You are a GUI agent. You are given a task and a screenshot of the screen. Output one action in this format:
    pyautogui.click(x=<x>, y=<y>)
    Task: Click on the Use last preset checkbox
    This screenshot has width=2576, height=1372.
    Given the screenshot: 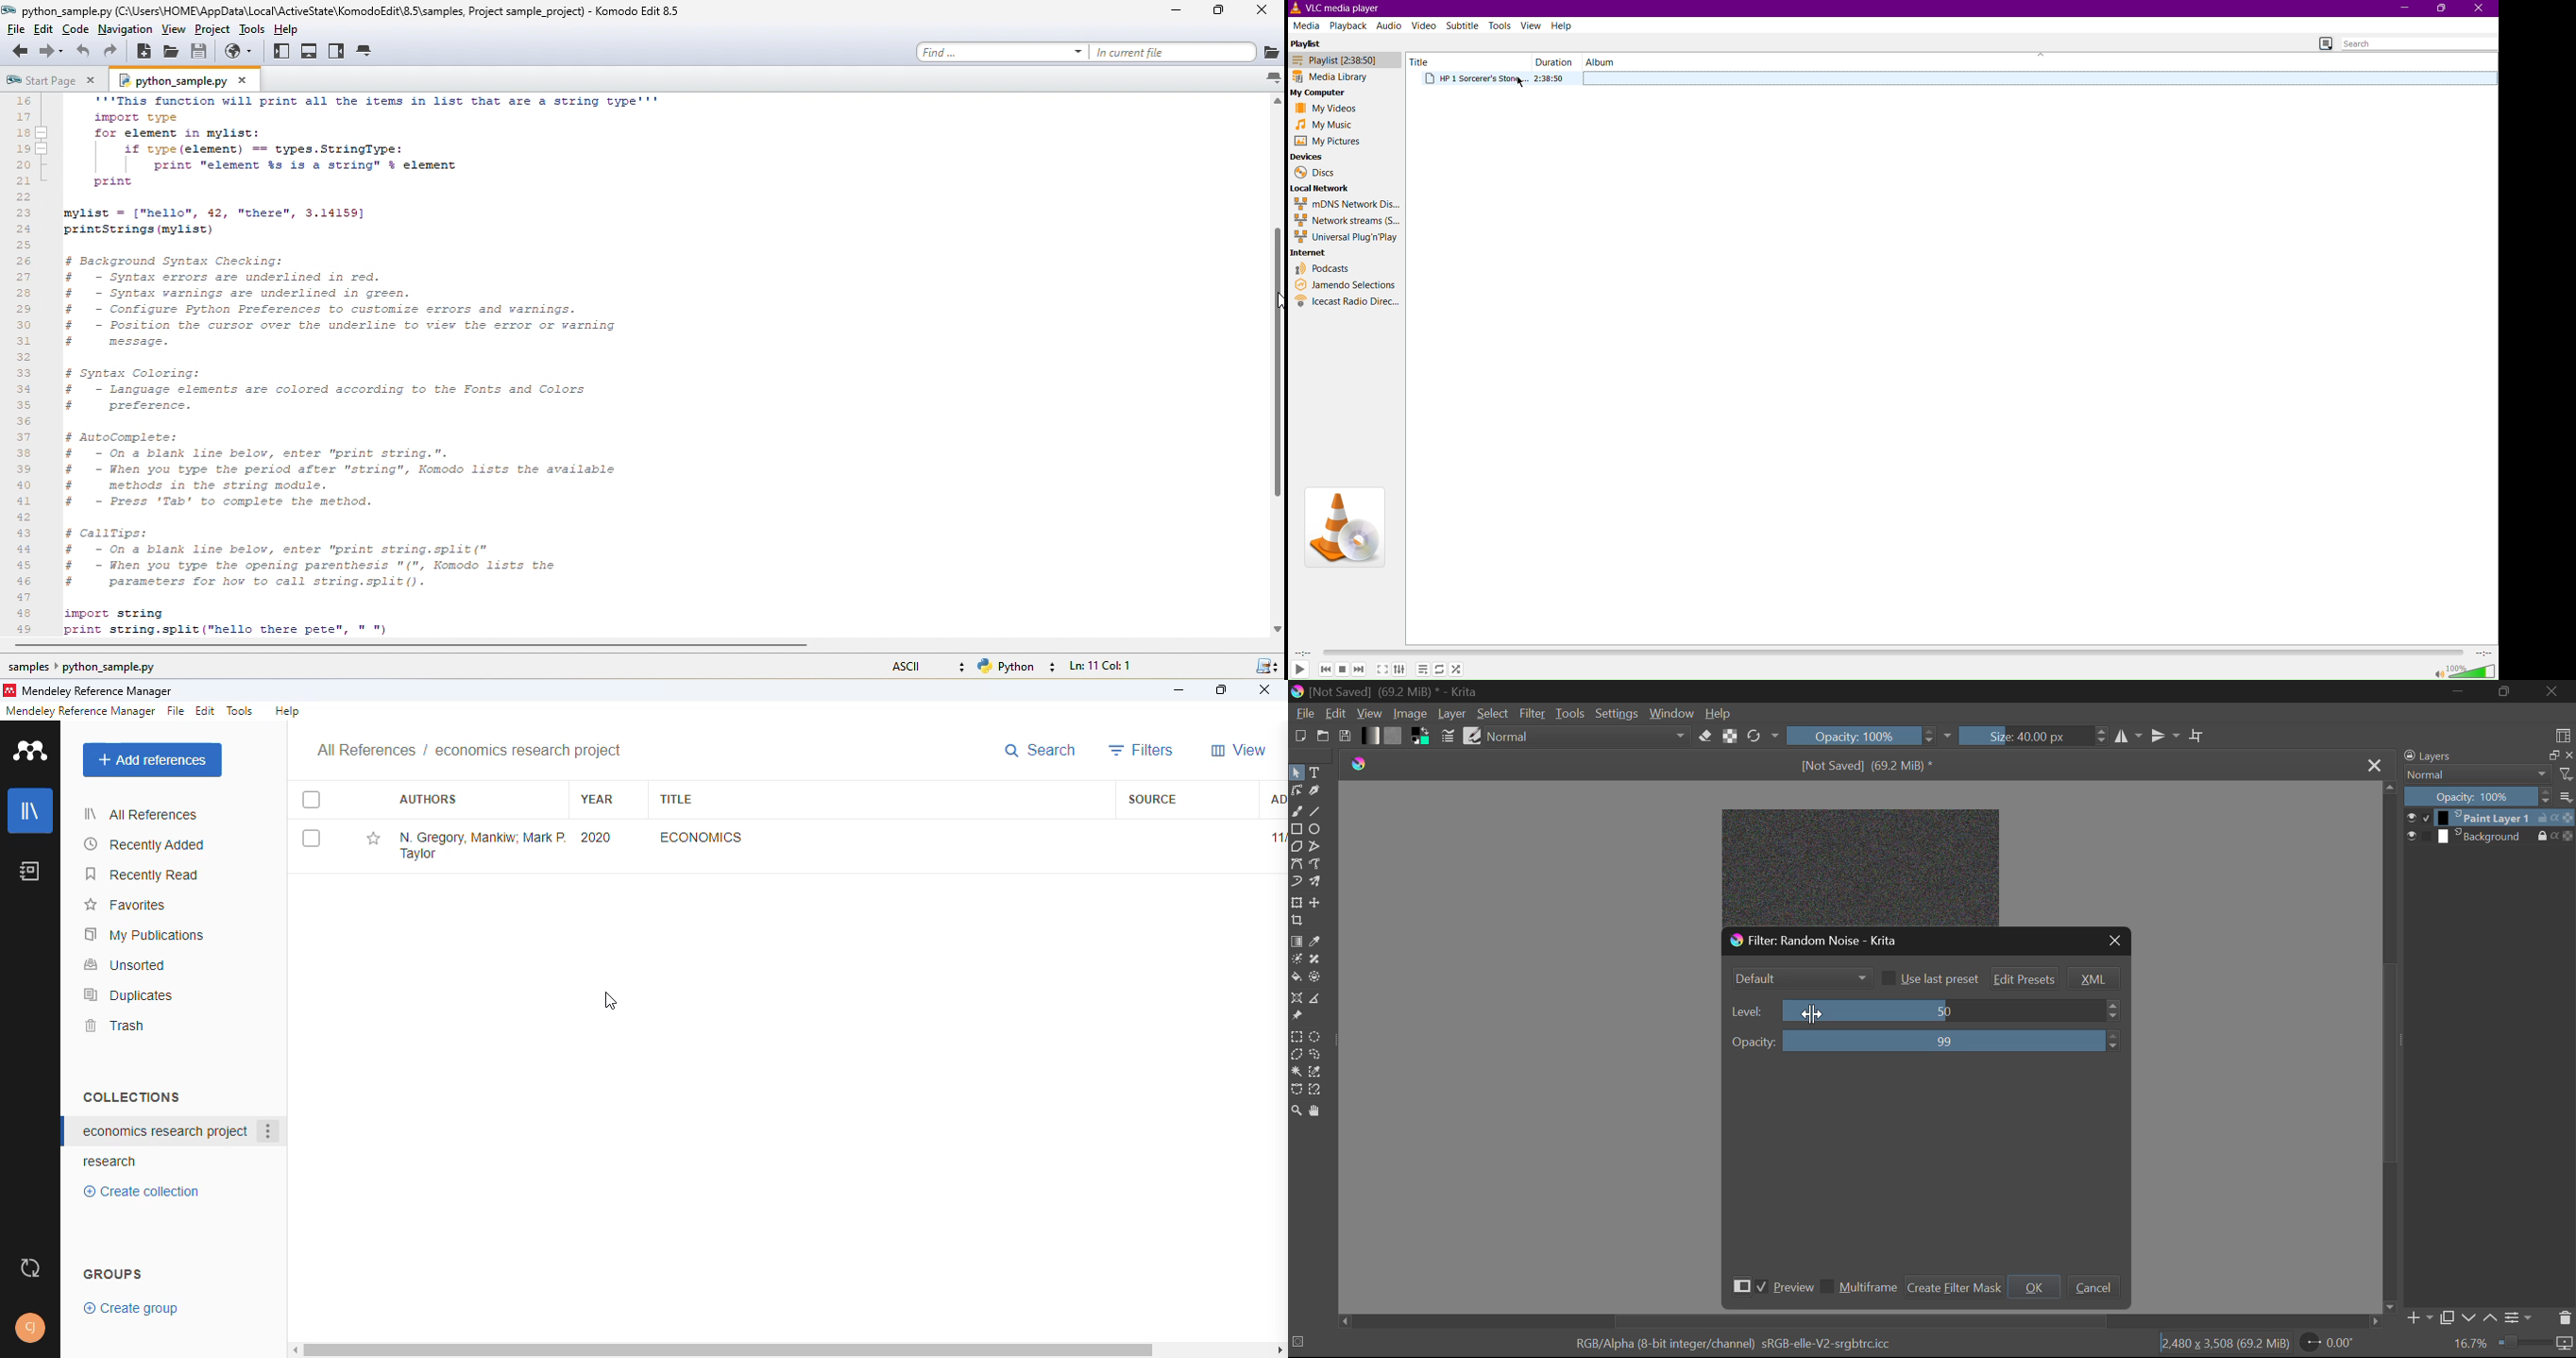 What is the action you would take?
    pyautogui.click(x=1929, y=978)
    